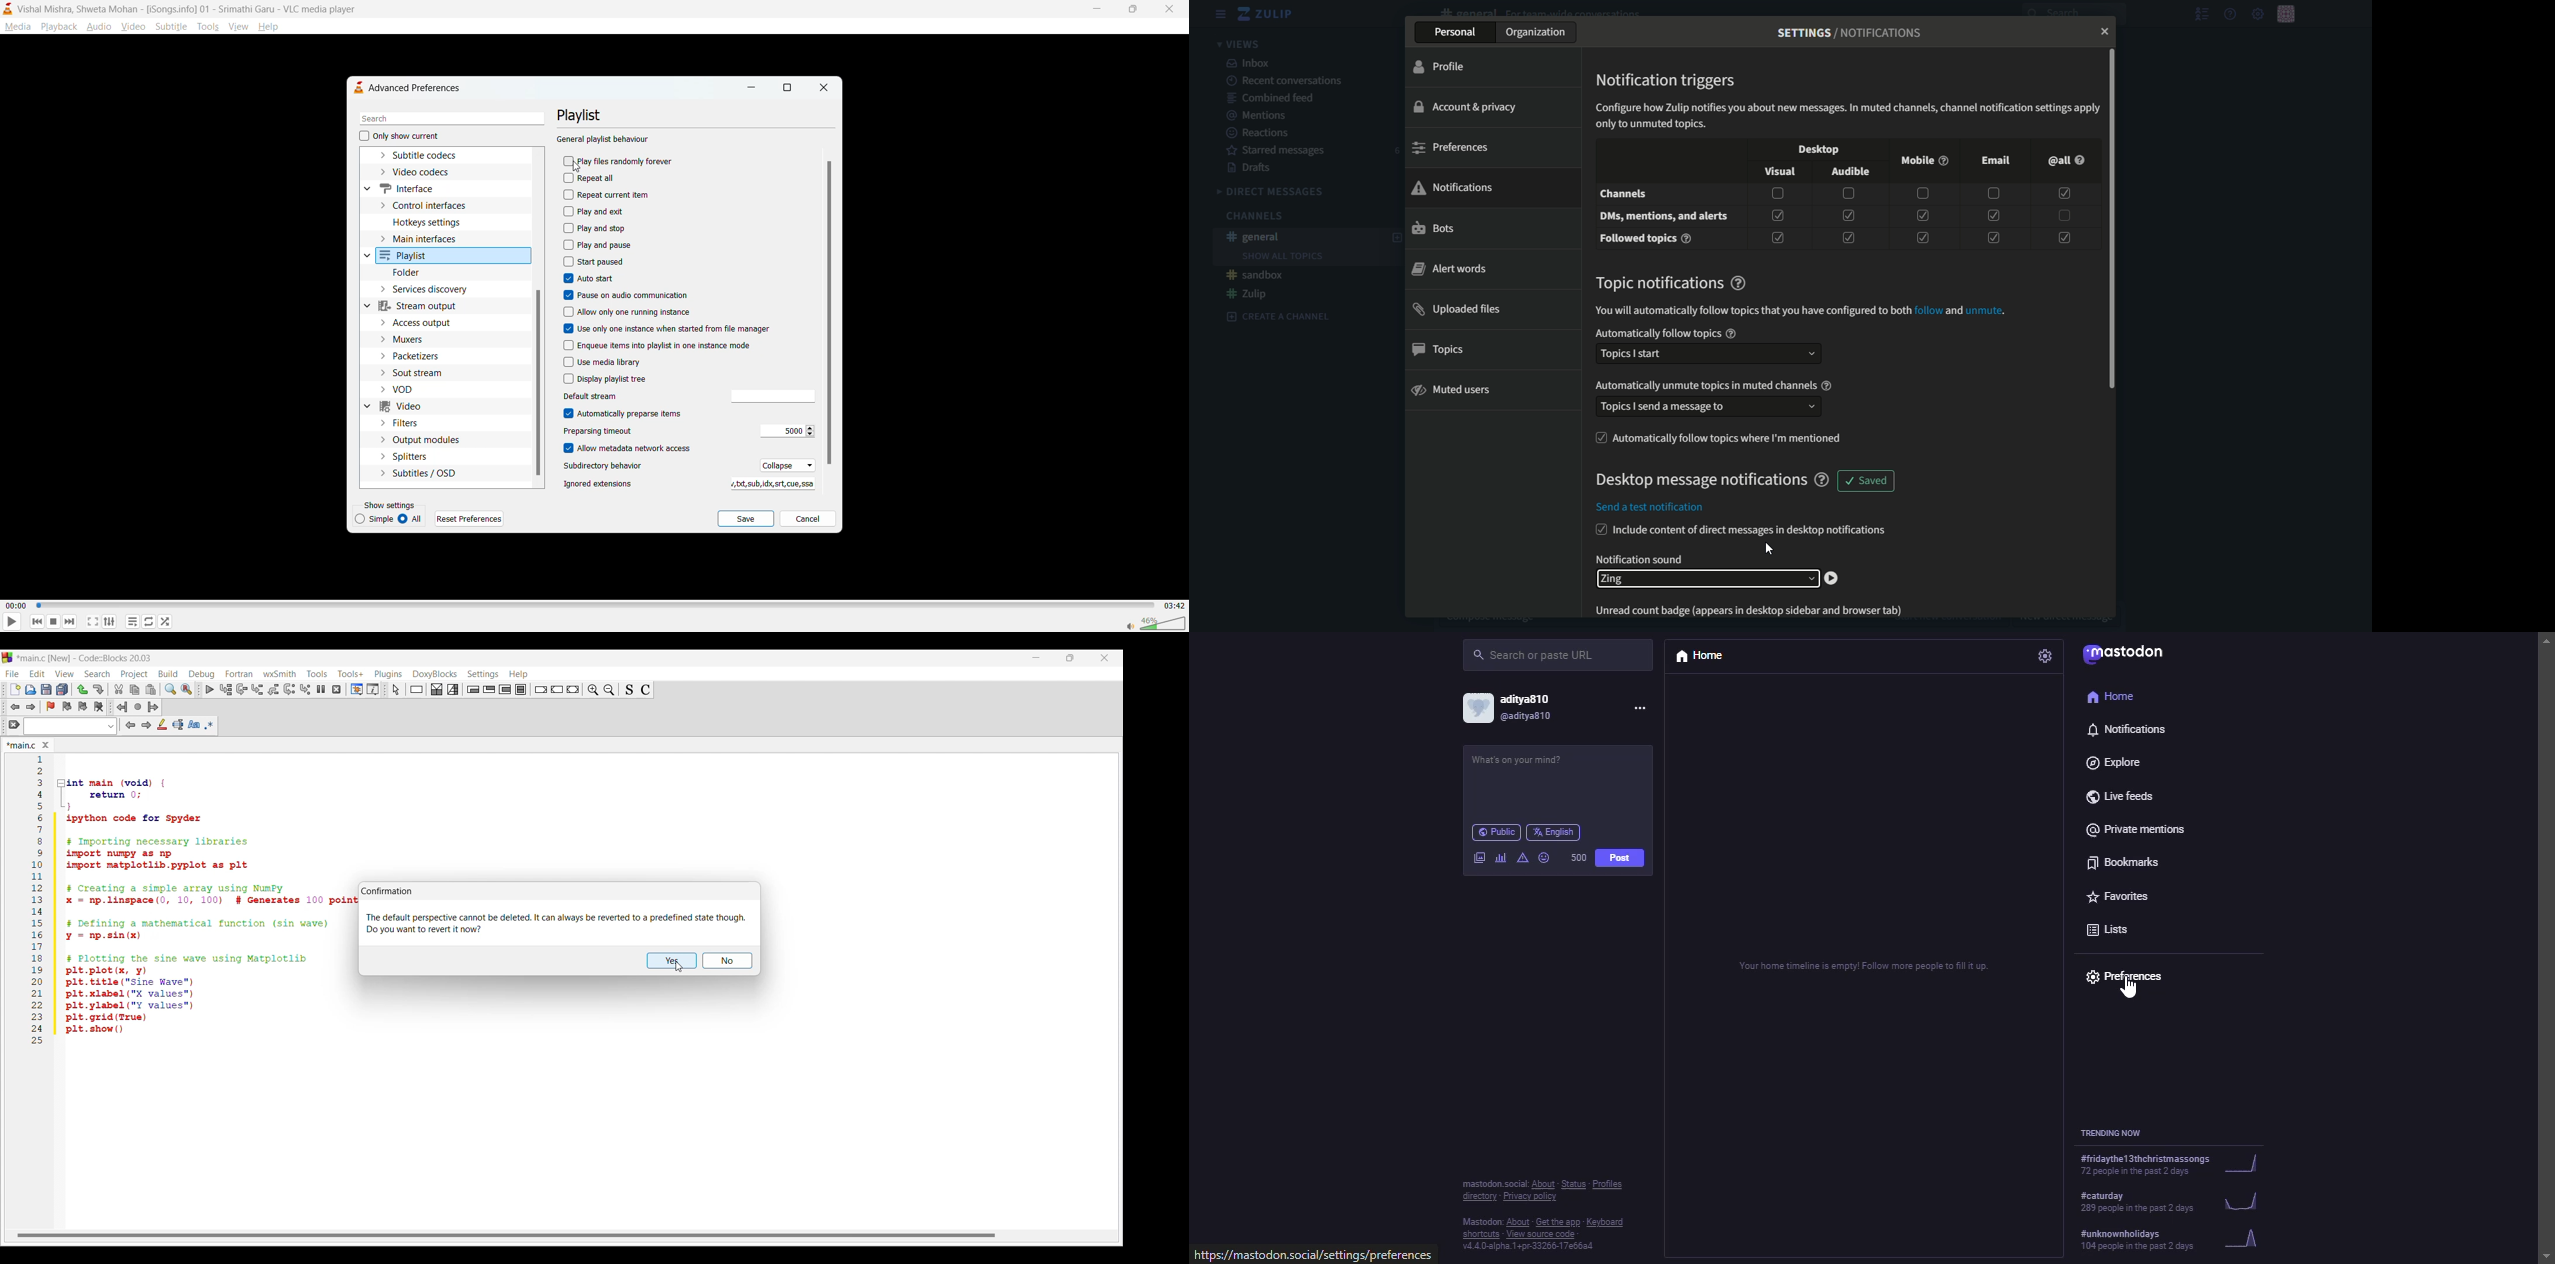  What do you see at coordinates (242, 689) in the screenshot?
I see `Next line` at bounding box center [242, 689].